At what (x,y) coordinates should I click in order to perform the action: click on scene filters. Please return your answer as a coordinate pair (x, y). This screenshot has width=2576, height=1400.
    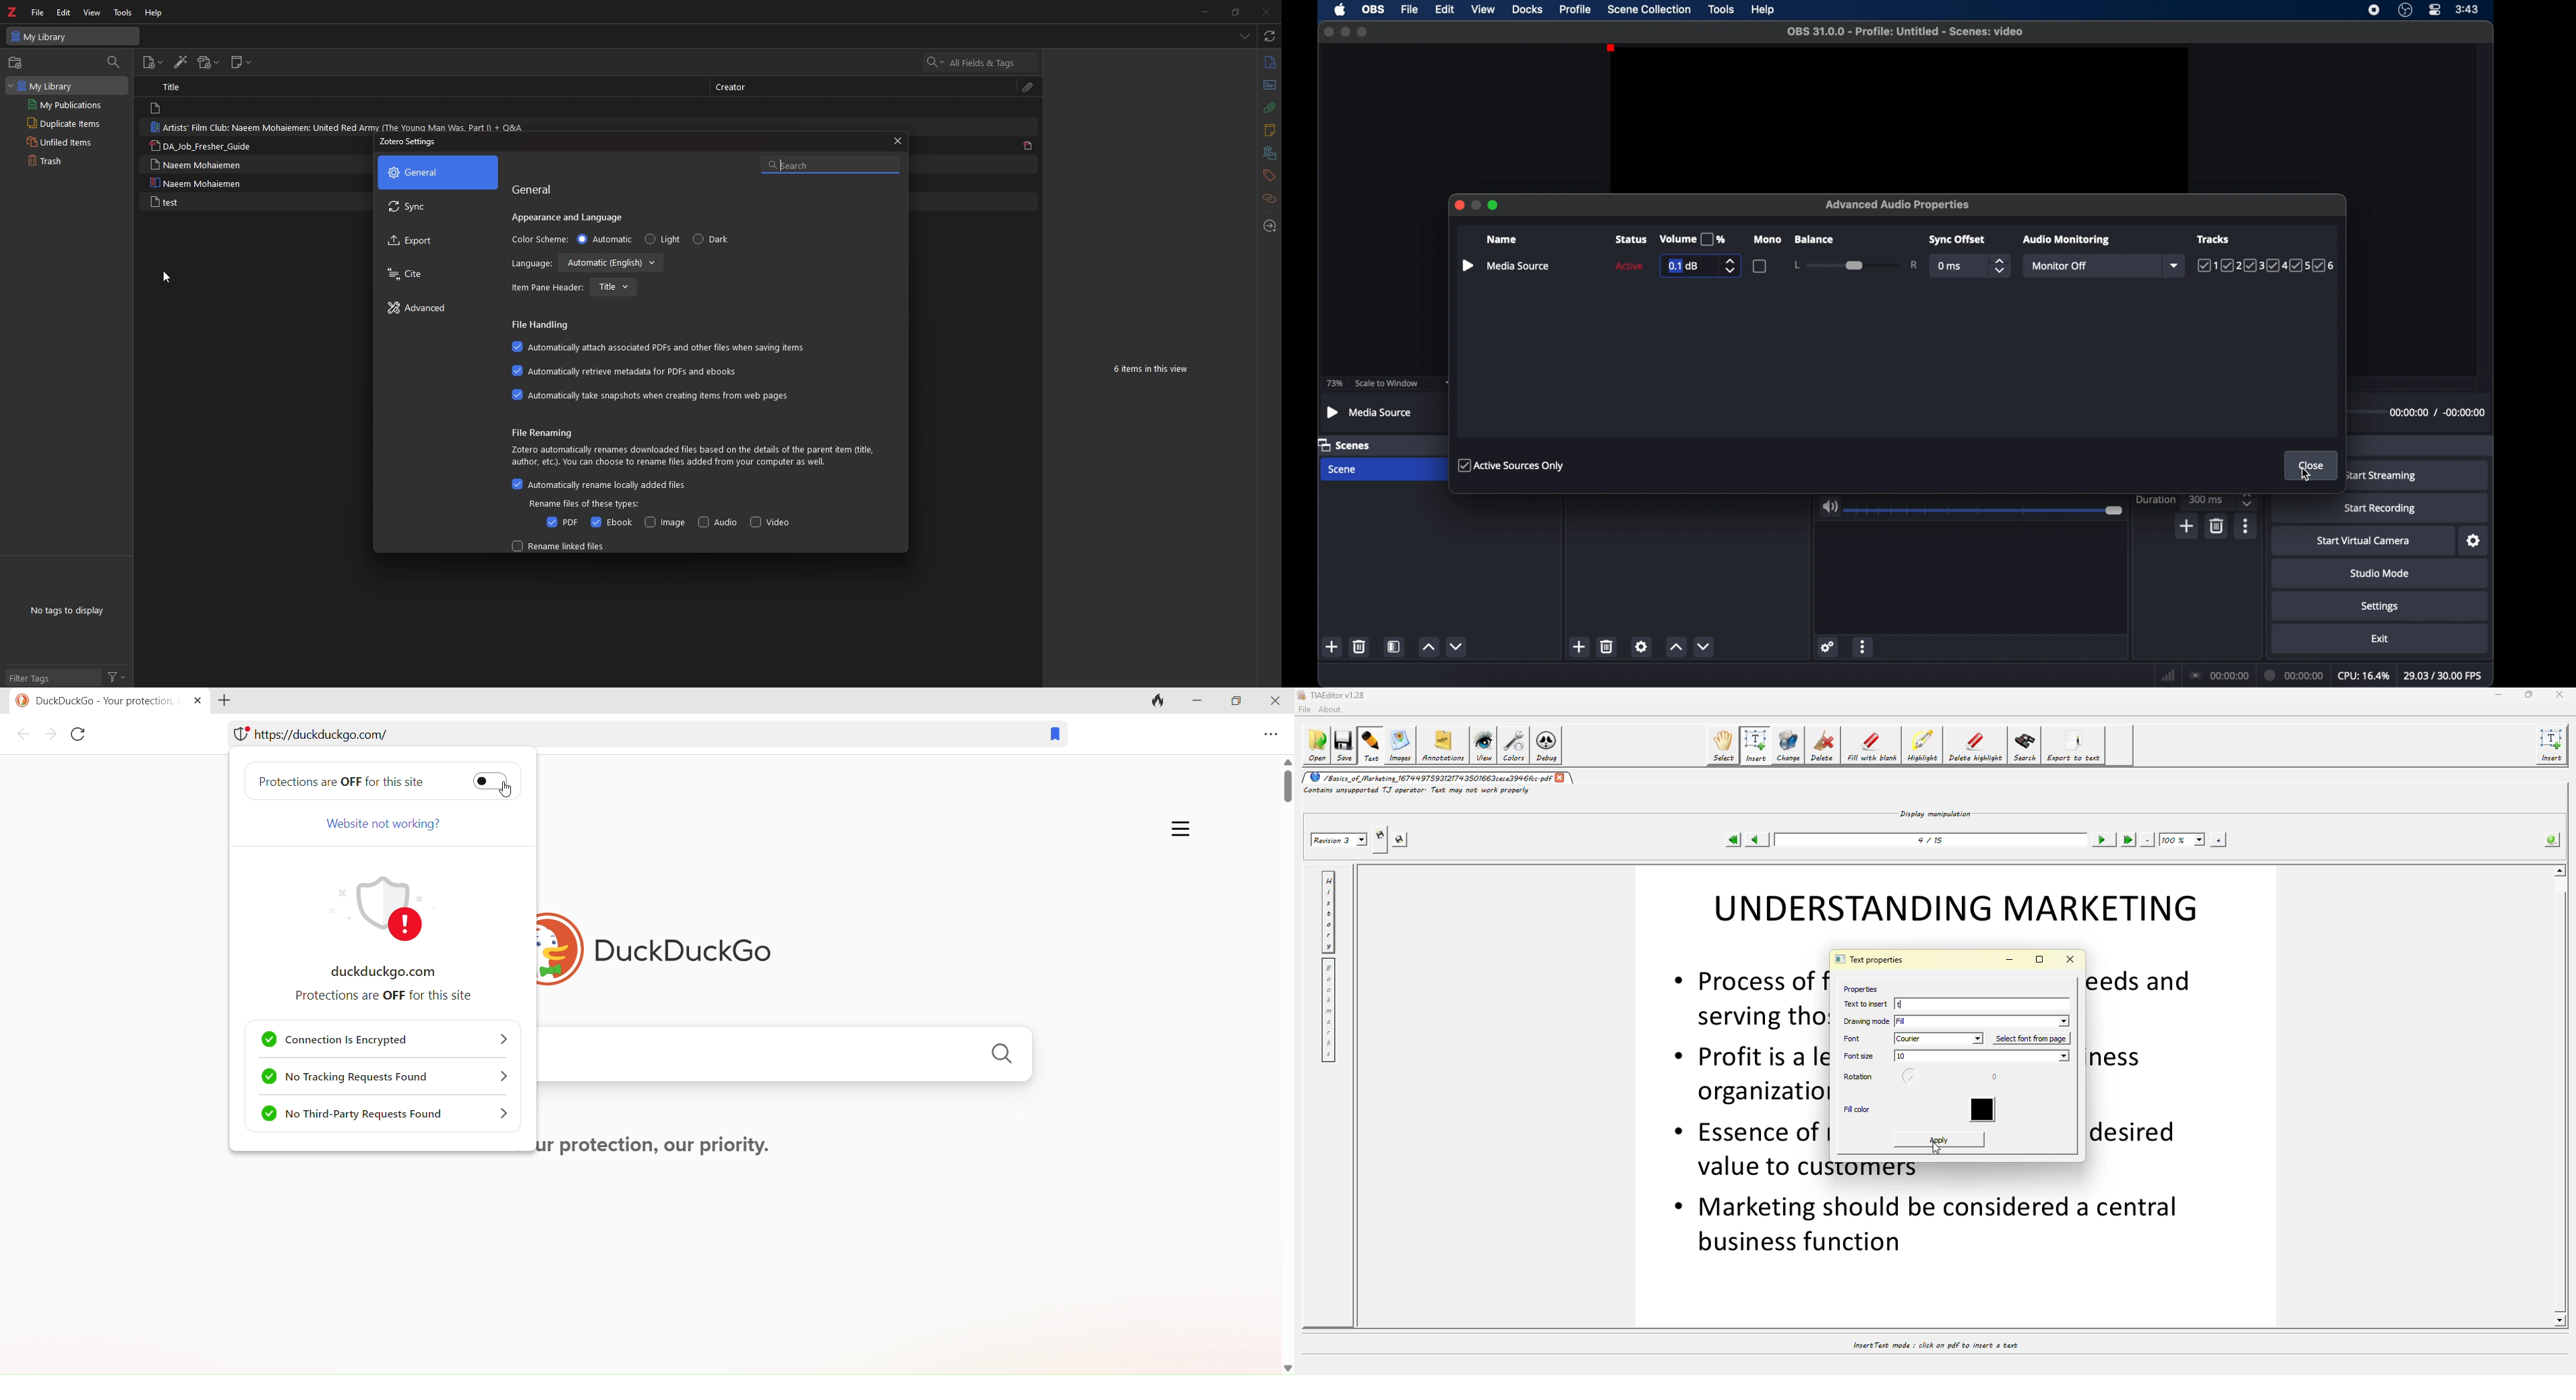
    Looking at the image, I should click on (1394, 646).